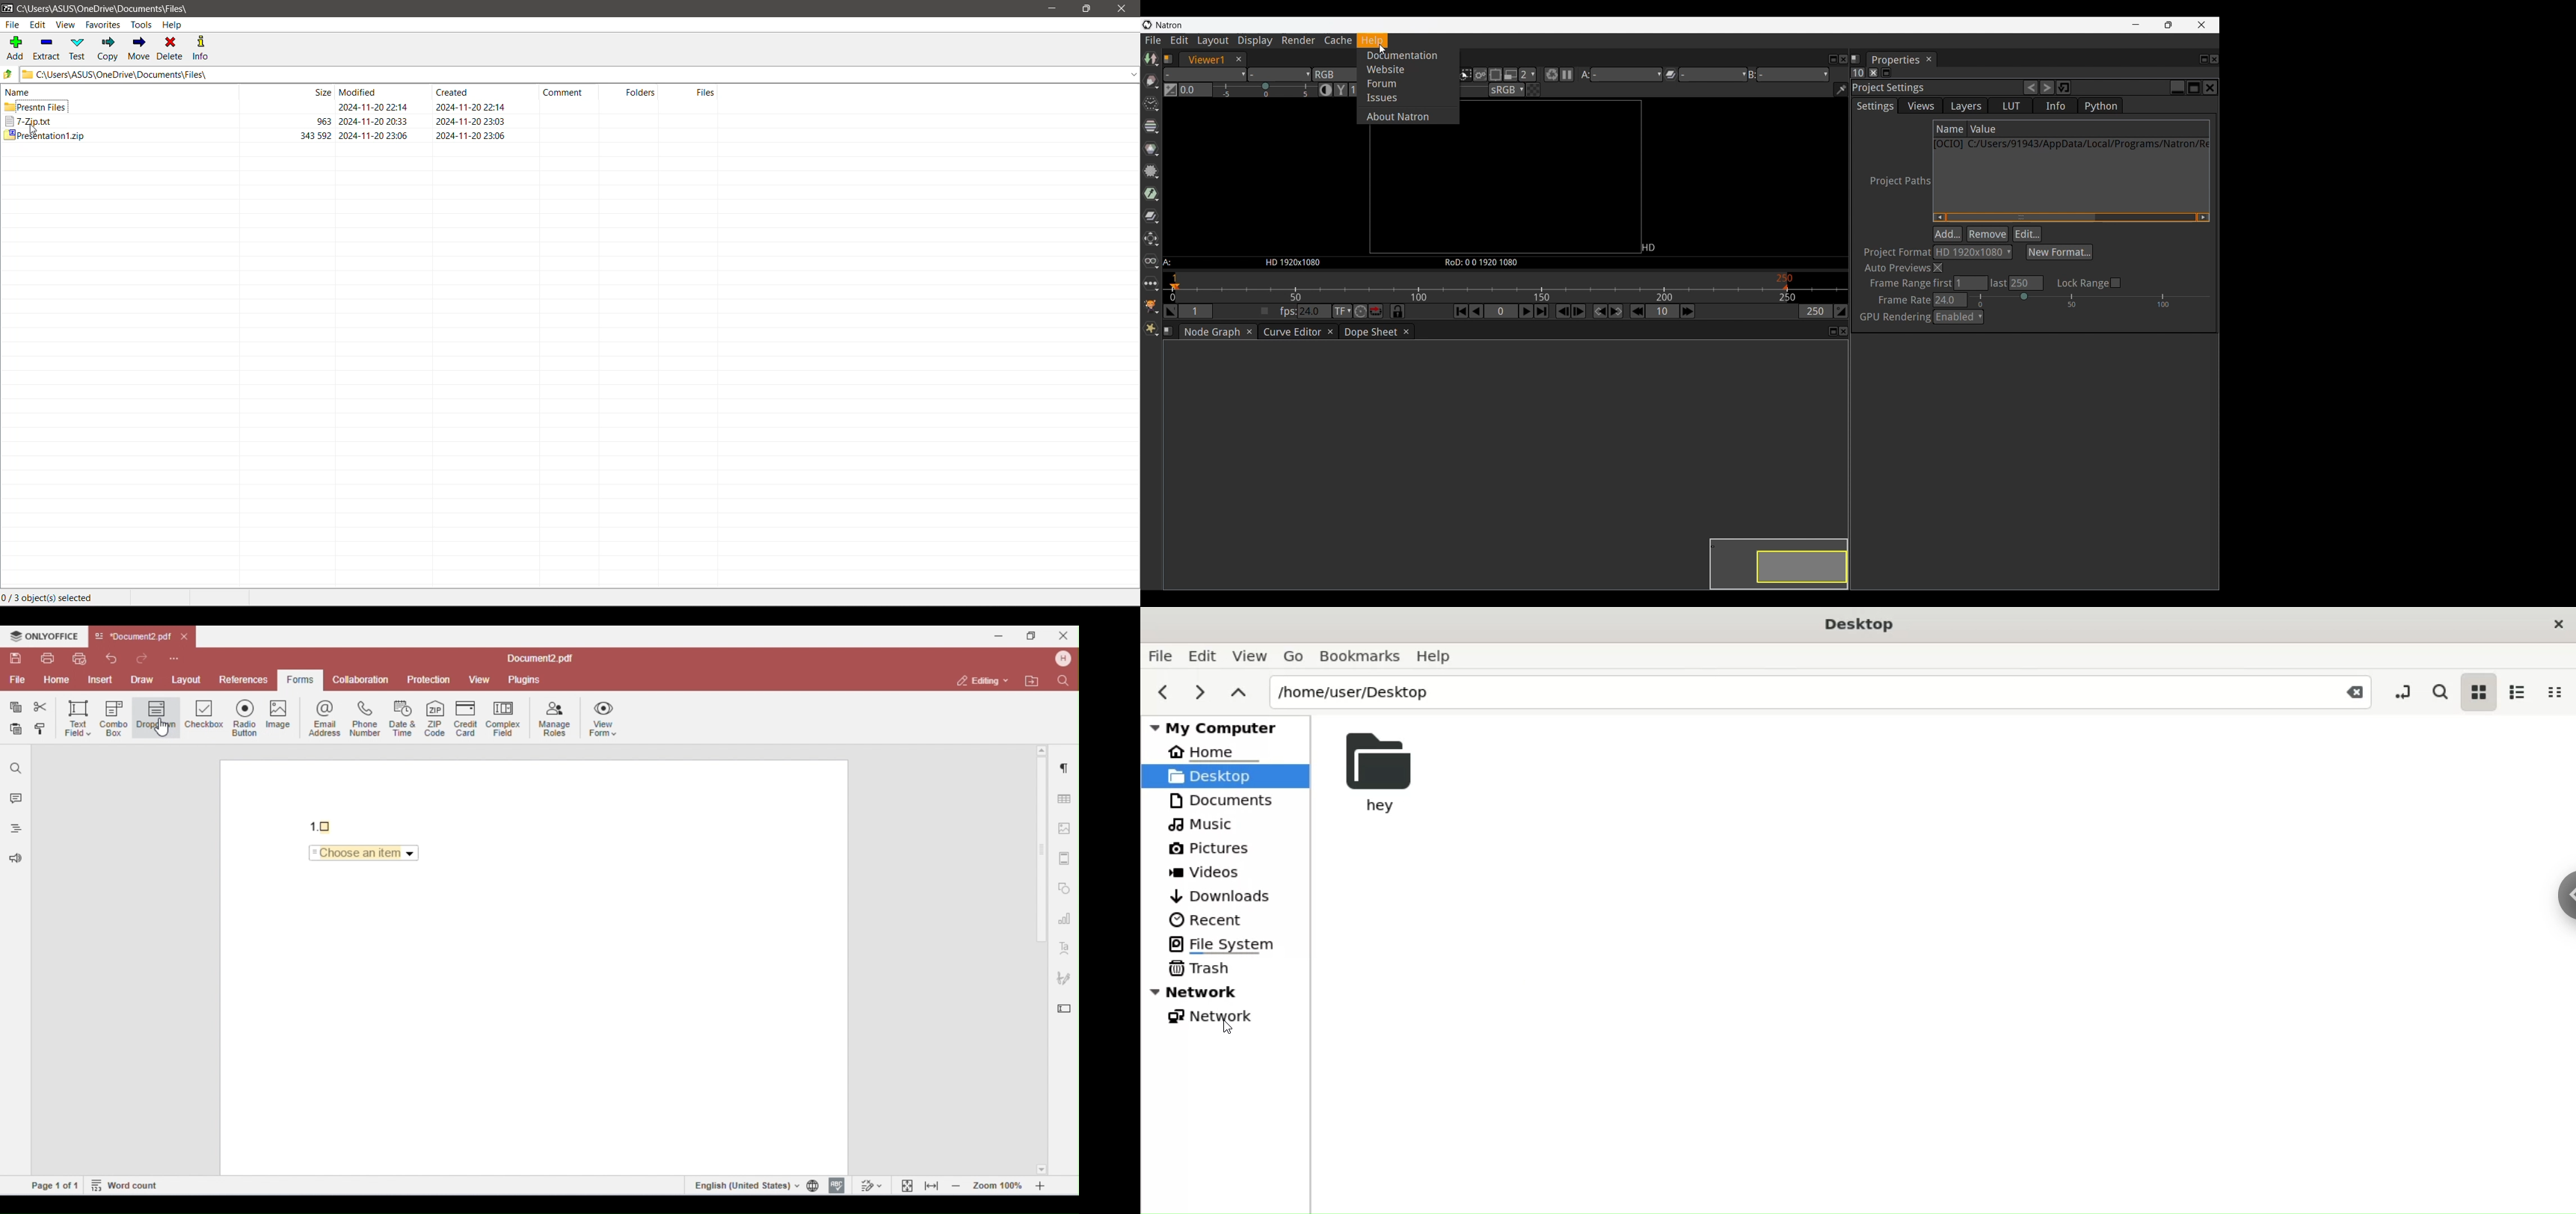 The width and height of the screenshot is (2576, 1232). Describe the element at coordinates (567, 94) in the screenshot. I see `Comment` at that location.